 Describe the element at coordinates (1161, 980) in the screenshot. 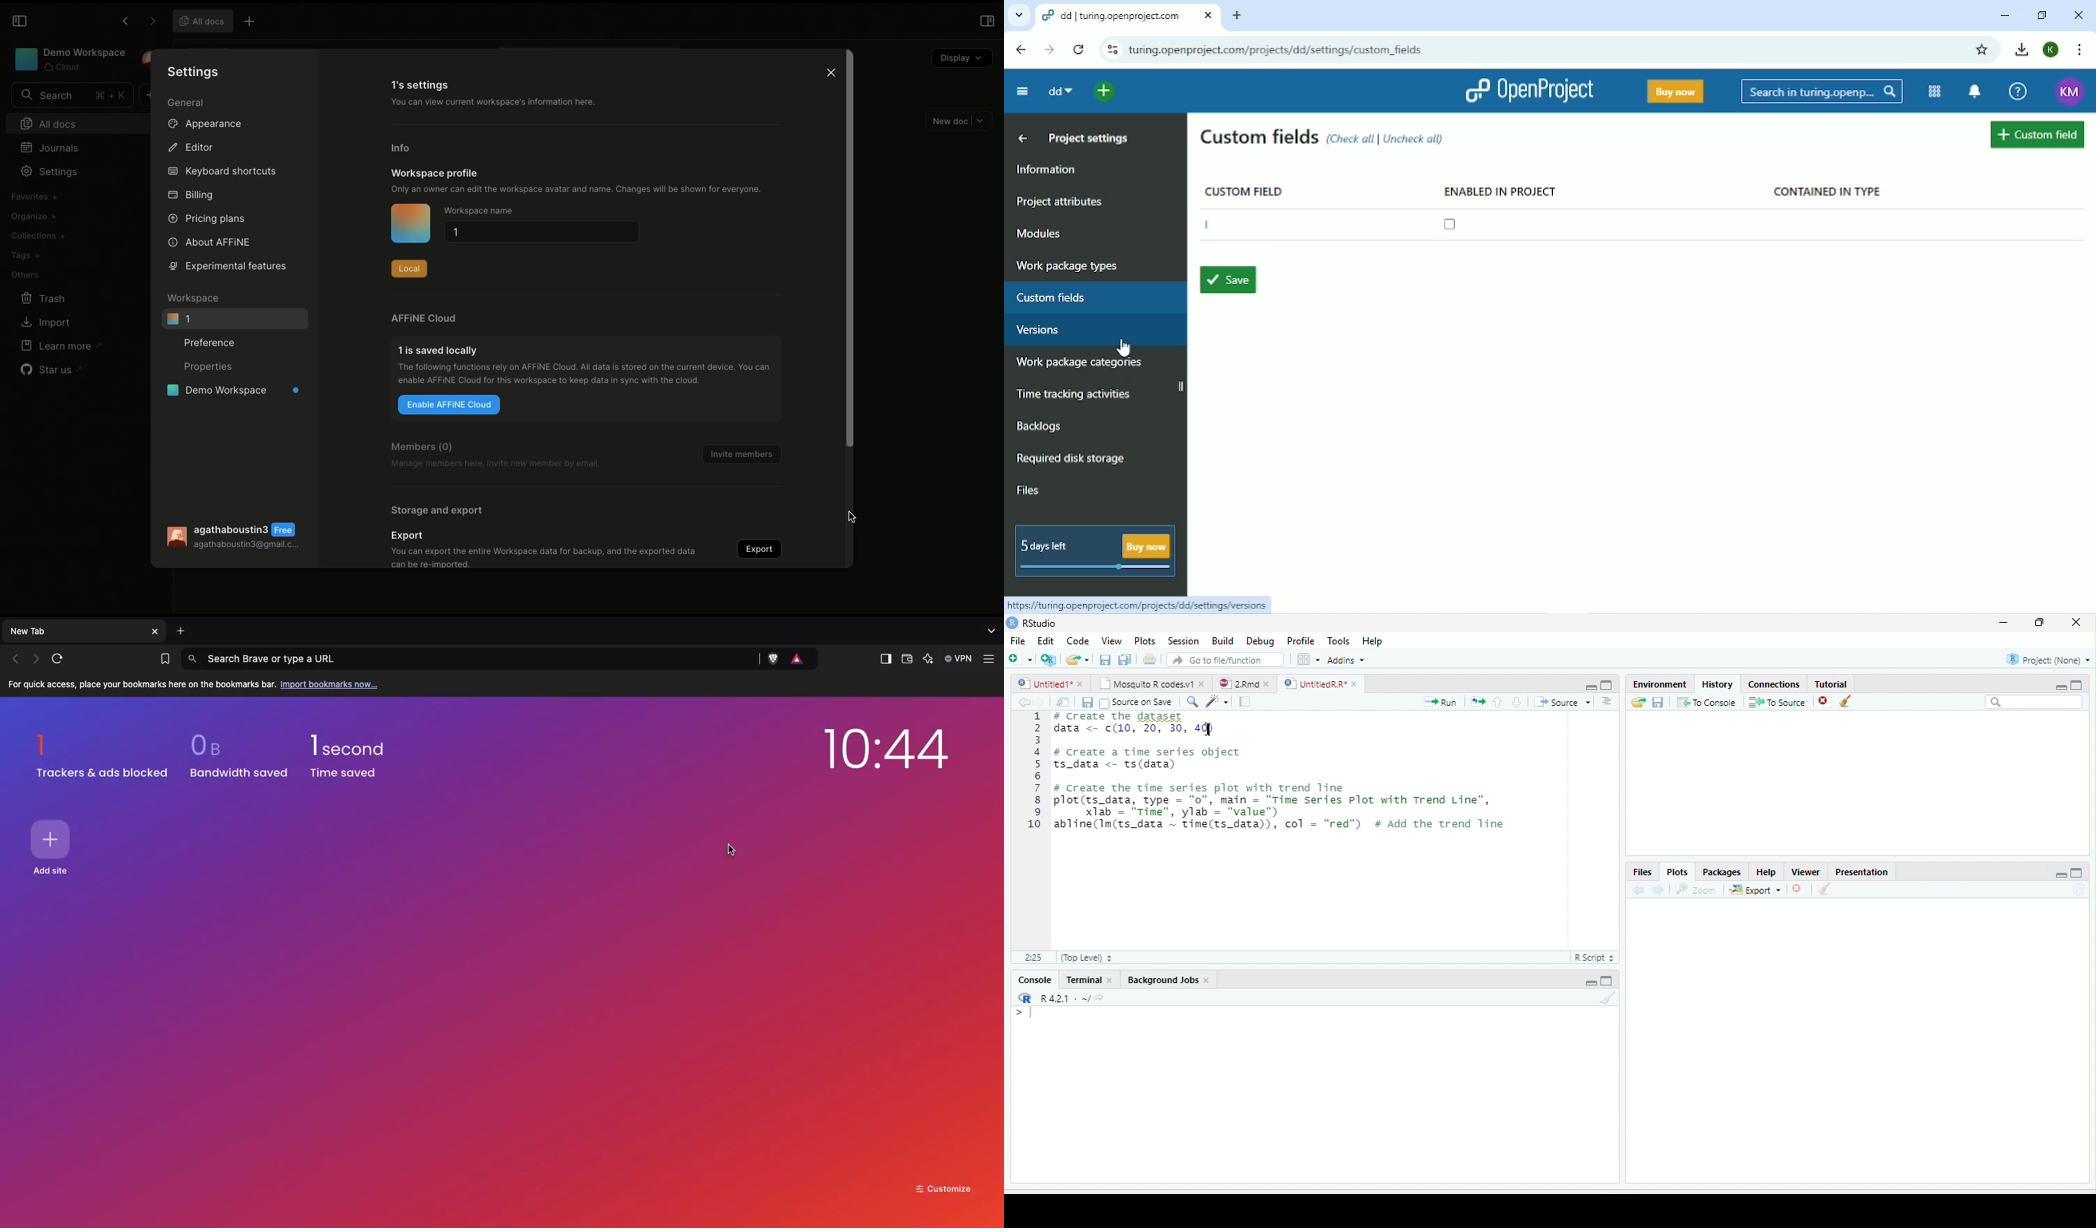

I see `Background Jobs` at that location.